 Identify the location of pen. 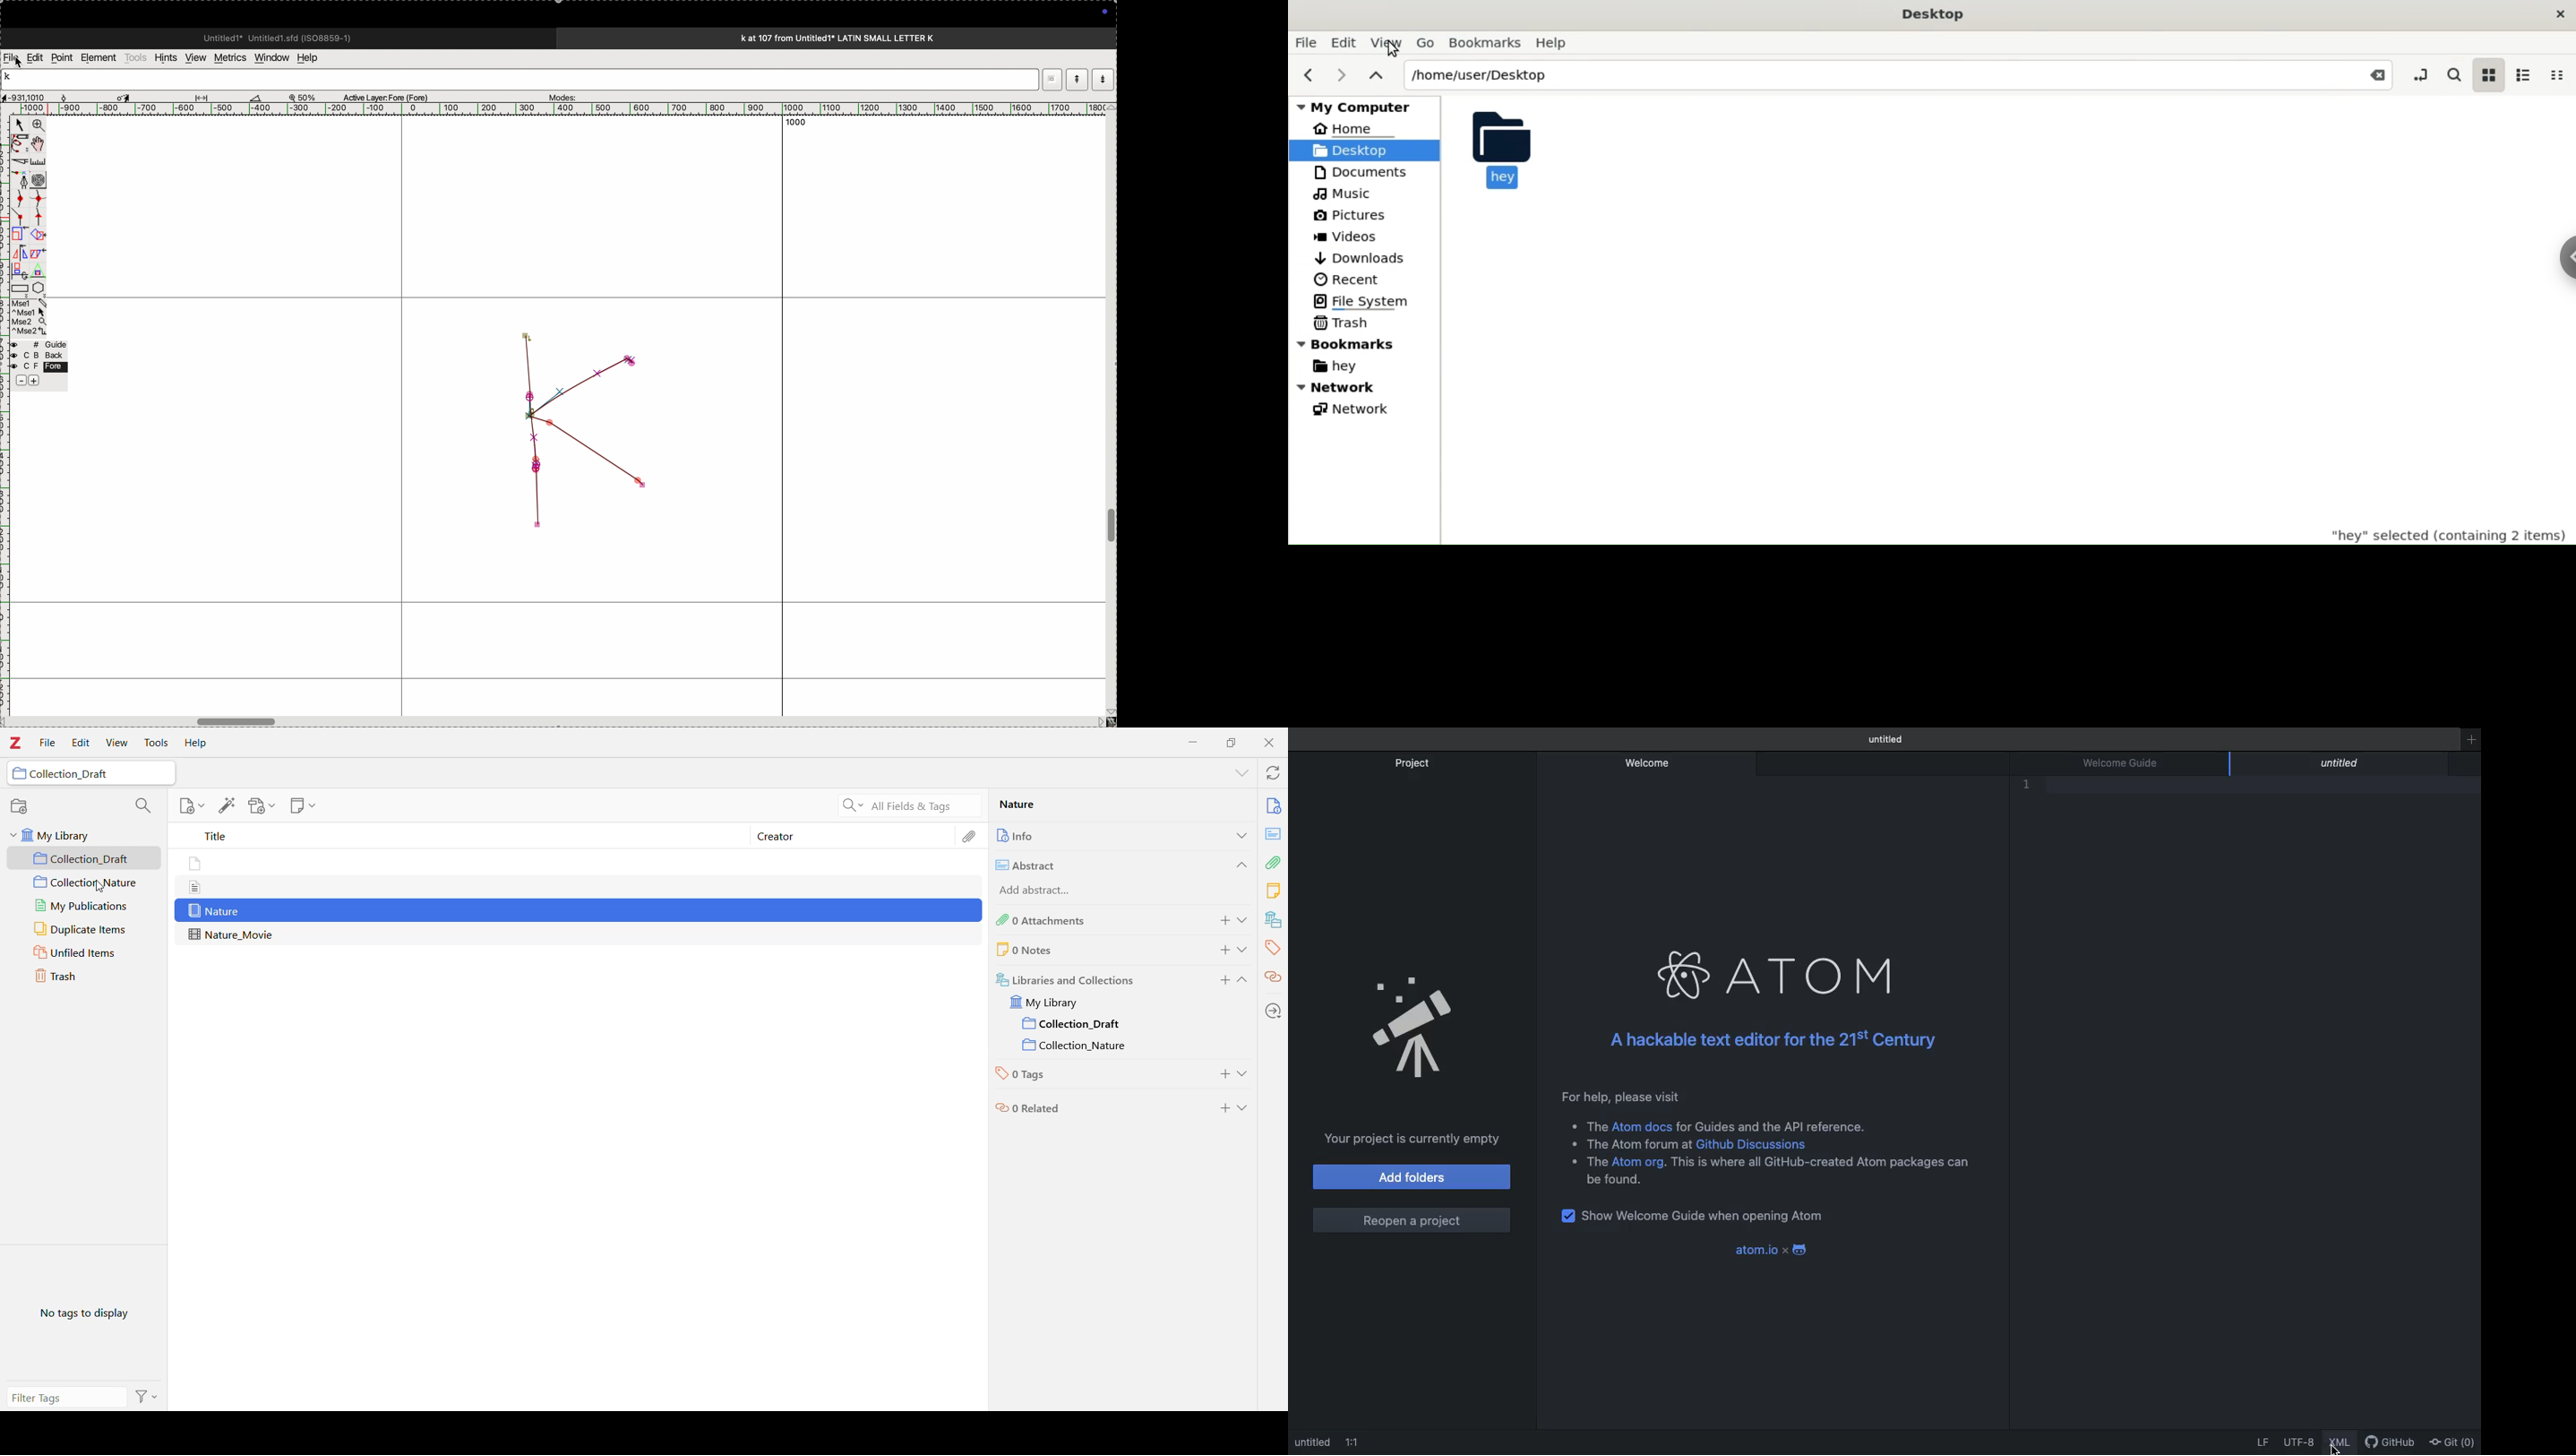
(20, 144).